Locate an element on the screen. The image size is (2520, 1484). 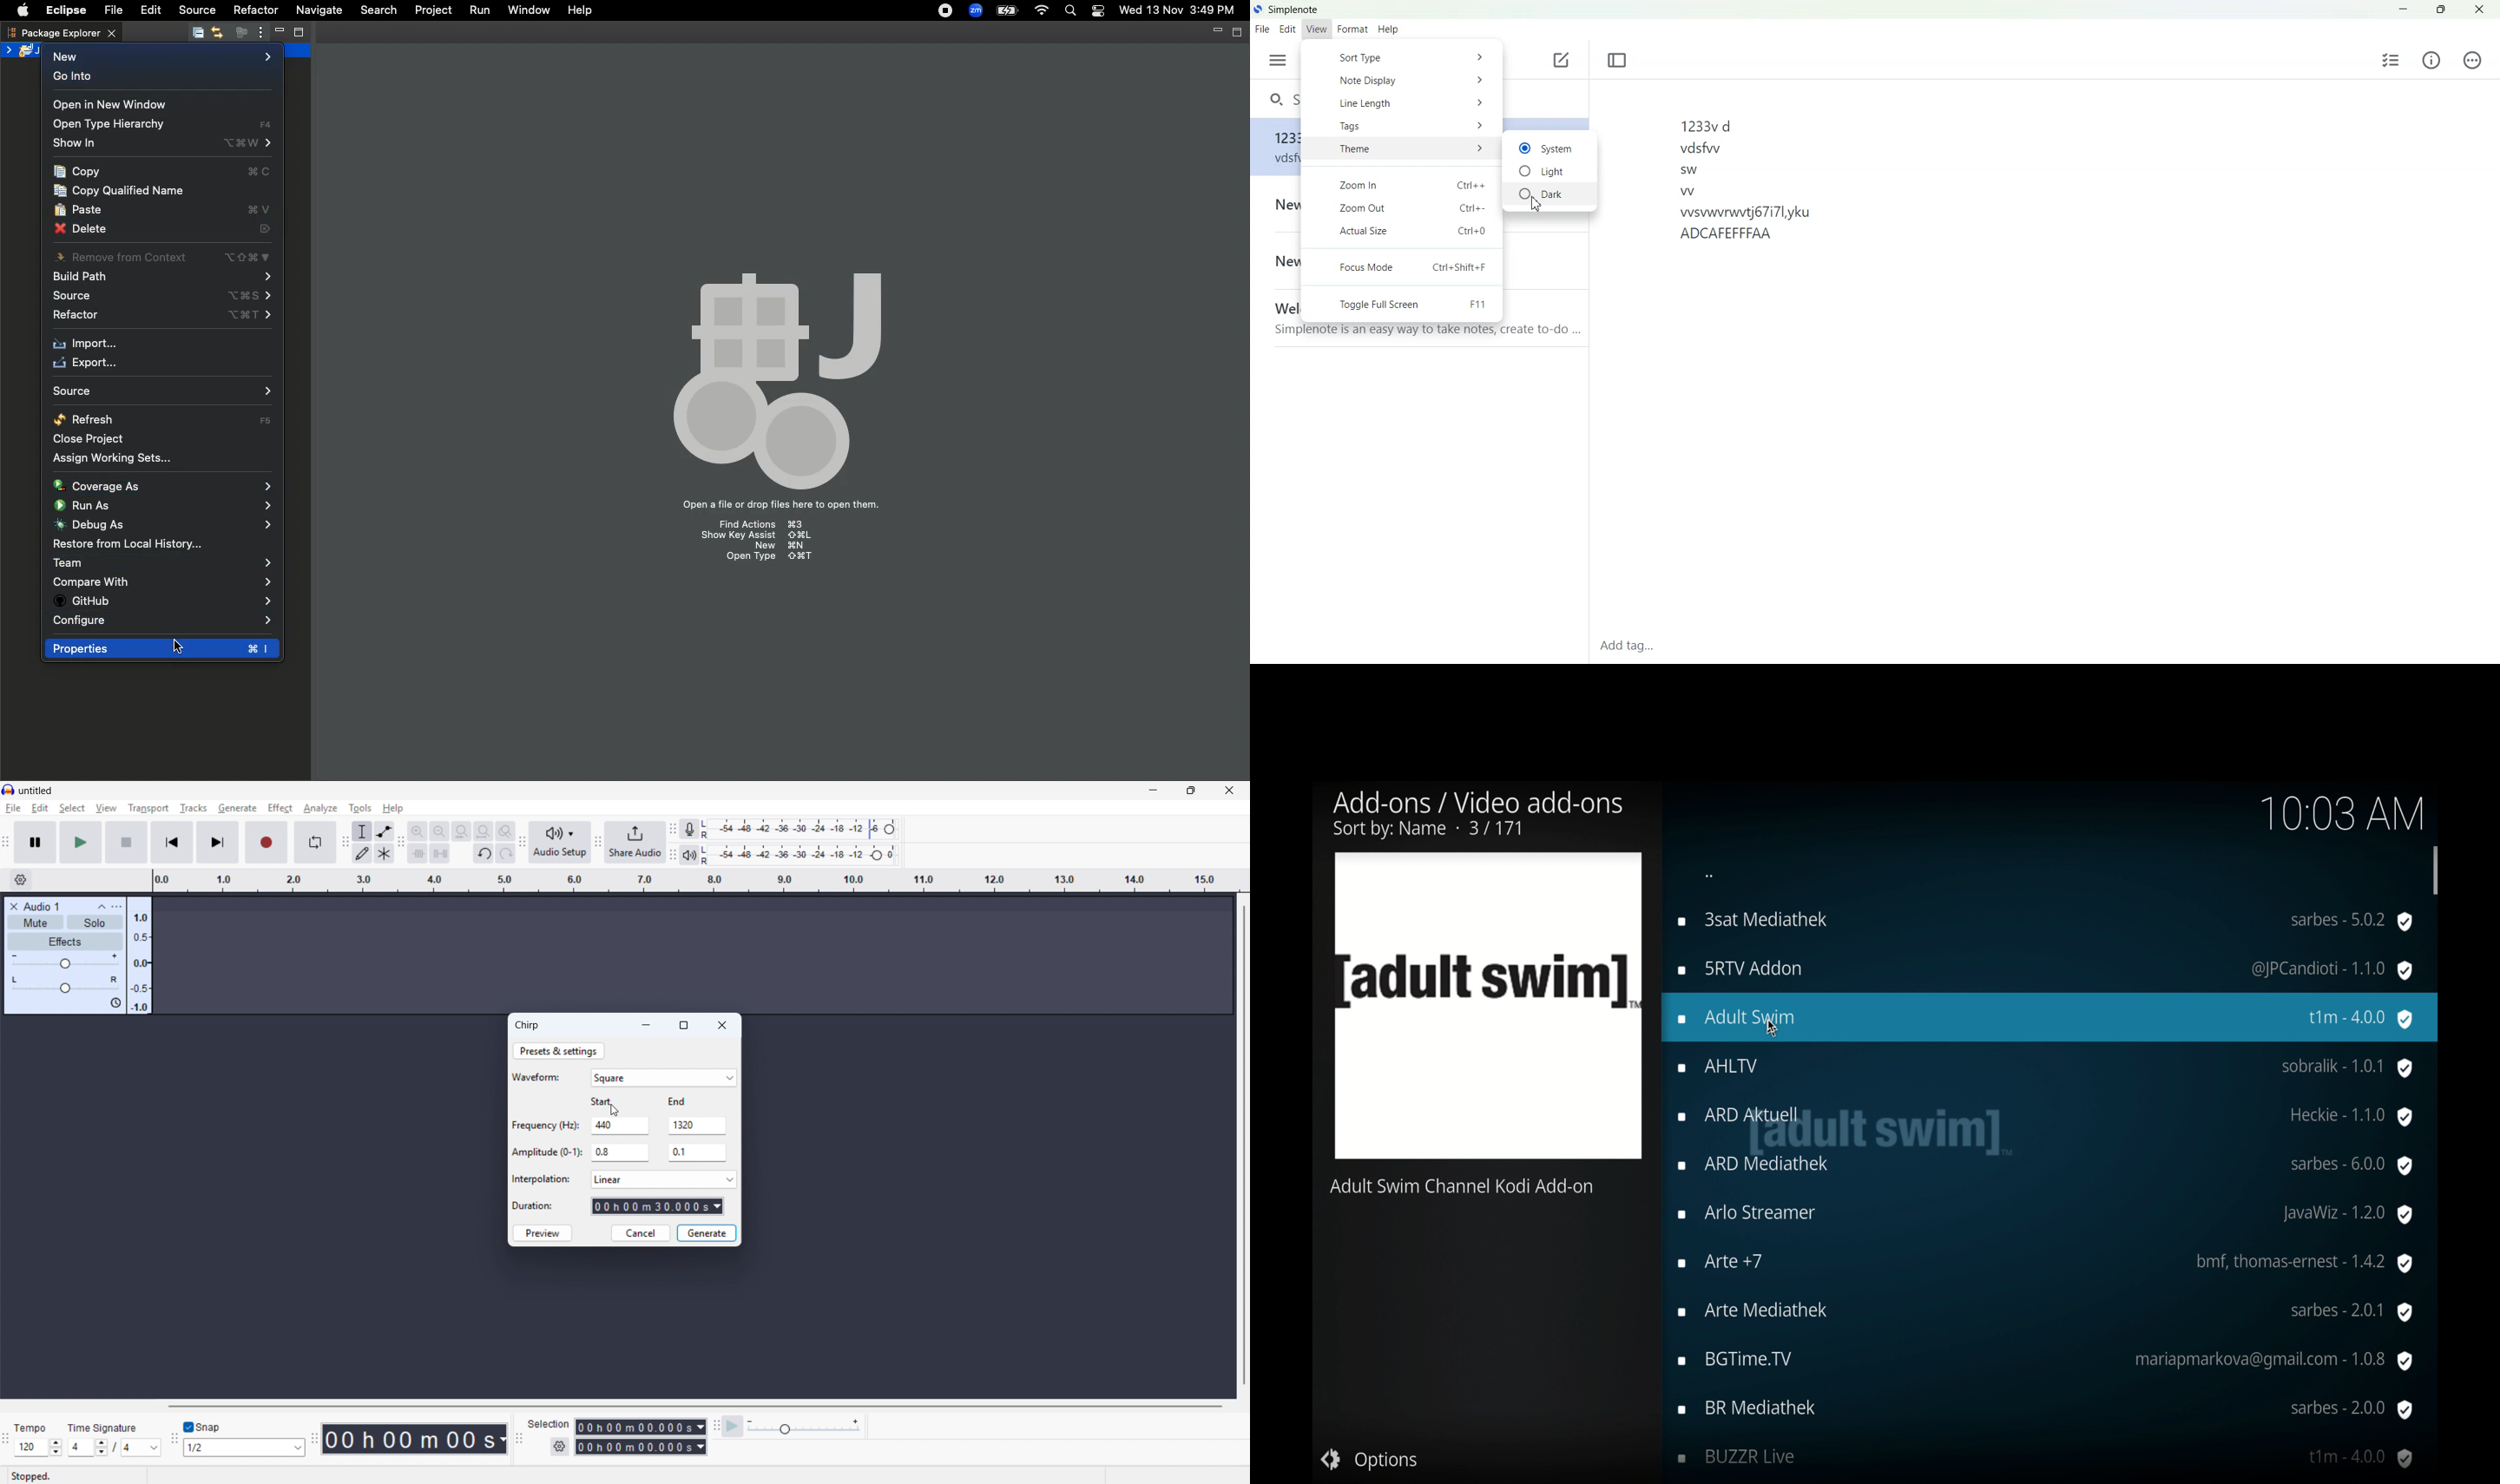
Skip to start  is located at coordinates (172, 842).